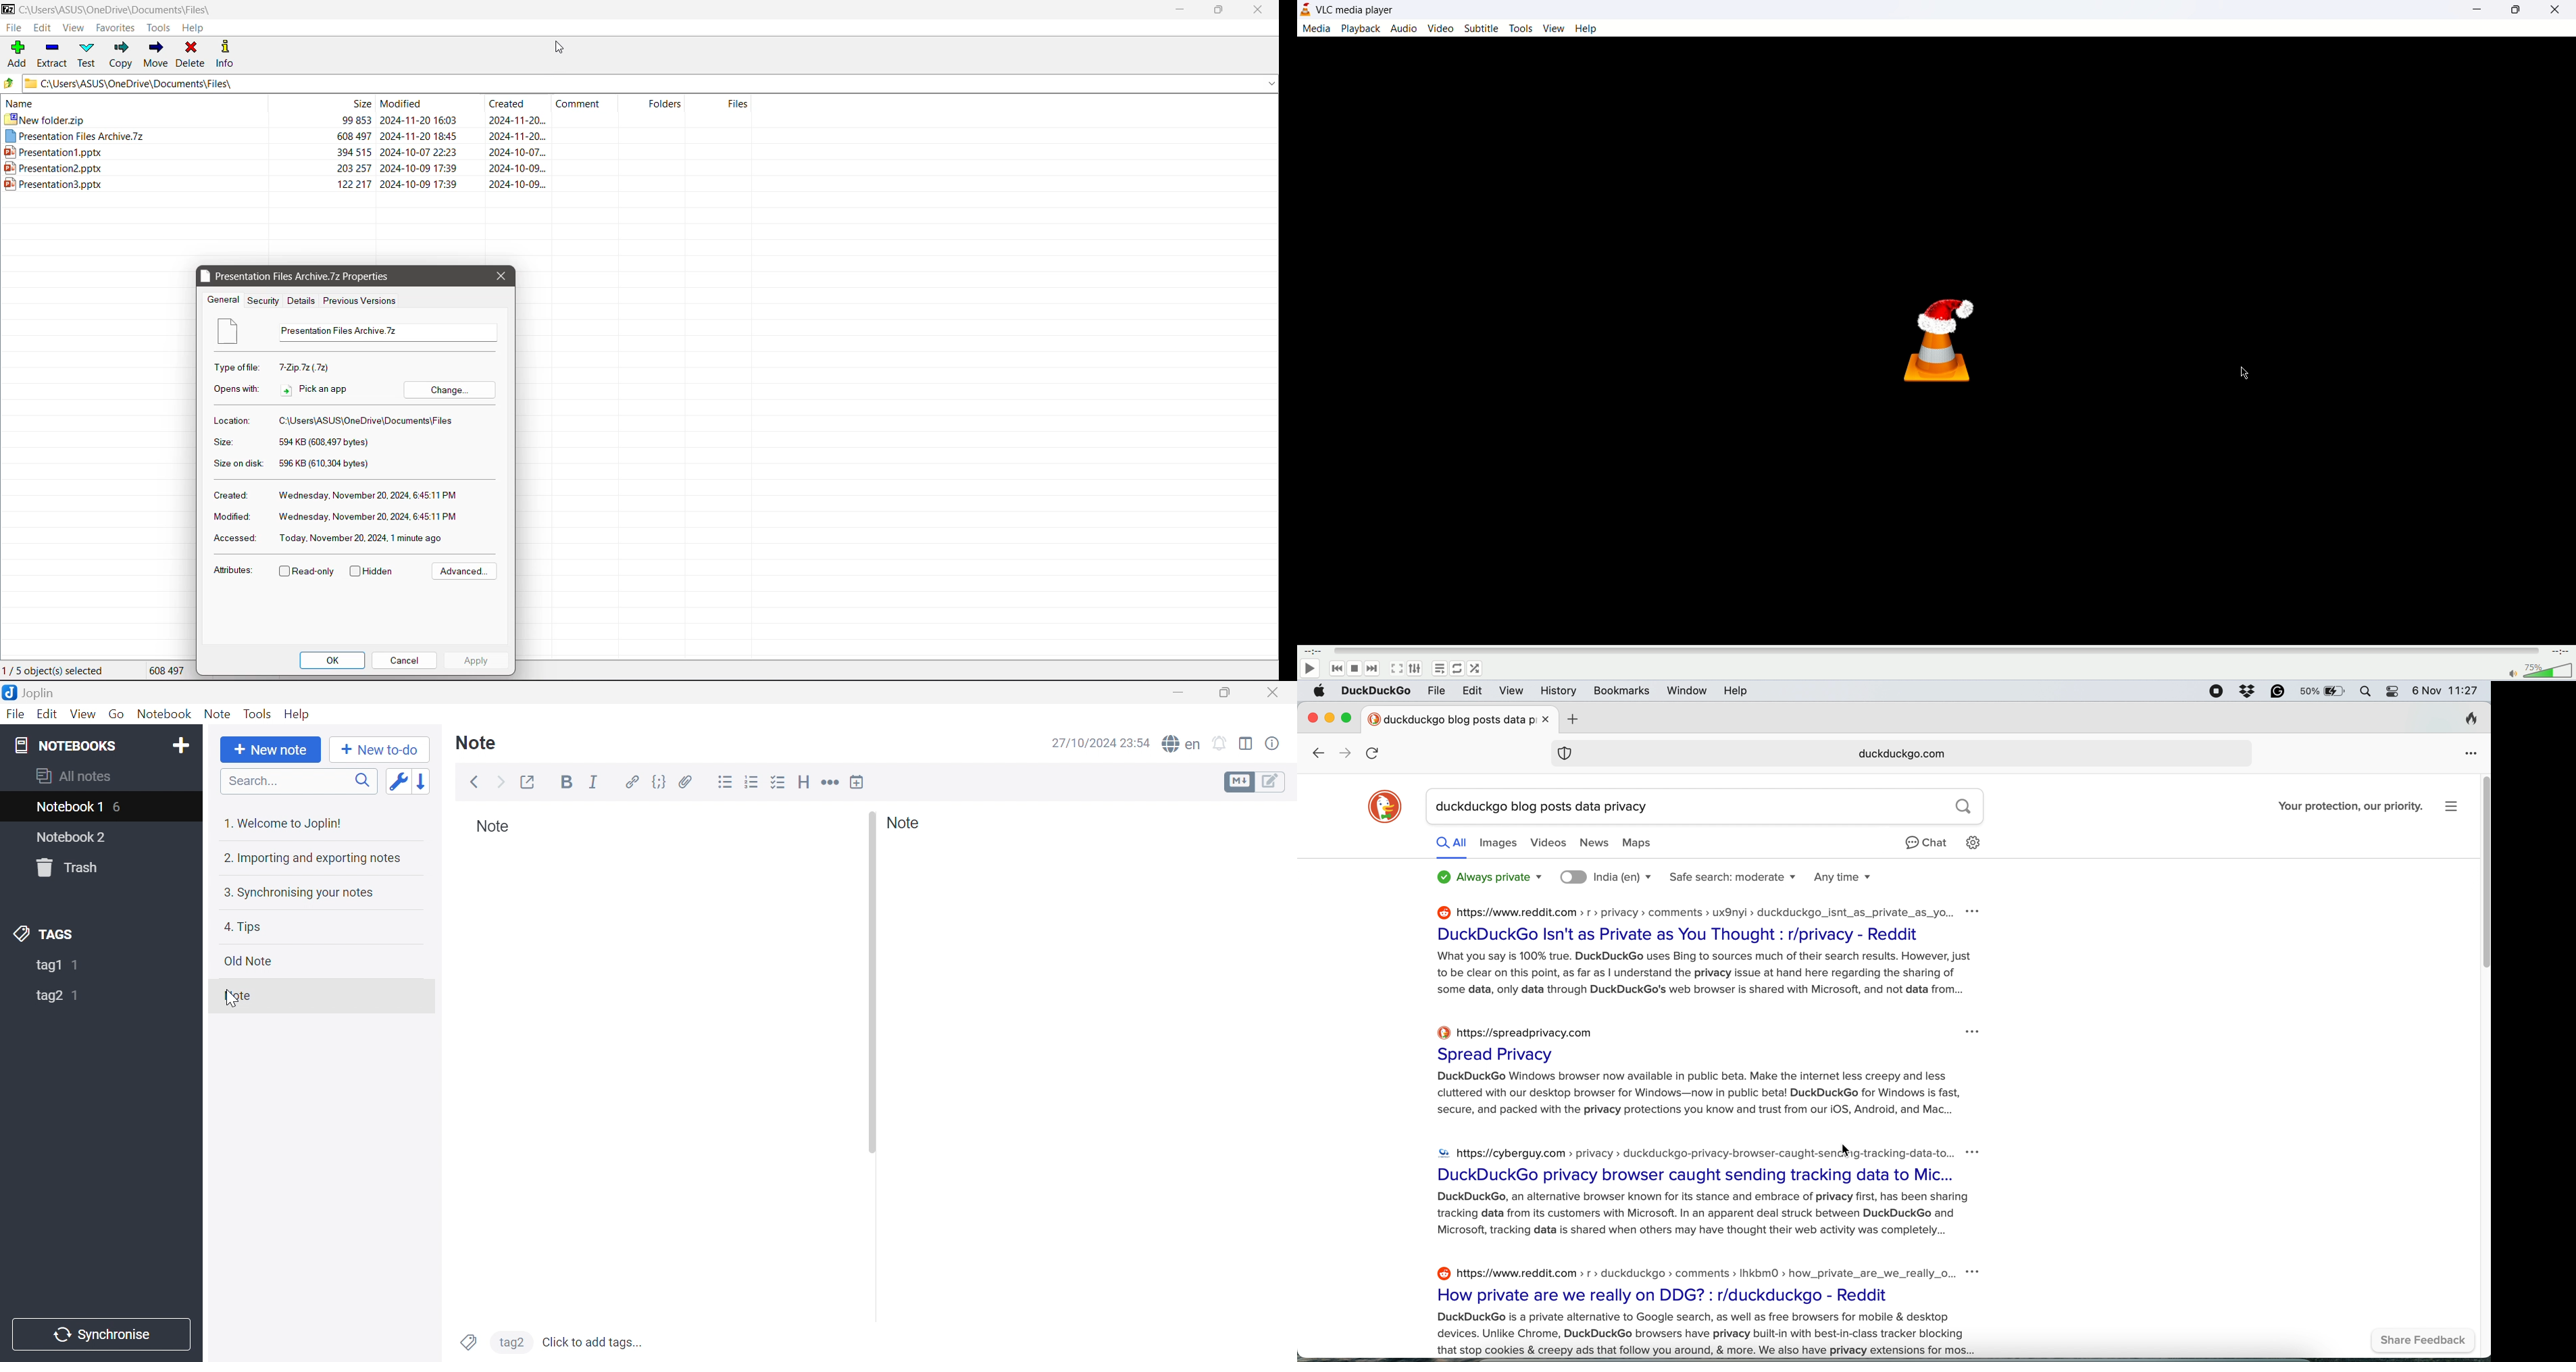 The width and height of the screenshot is (2576, 1372). What do you see at coordinates (72, 836) in the screenshot?
I see `Notebook2` at bounding box center [72, 836].